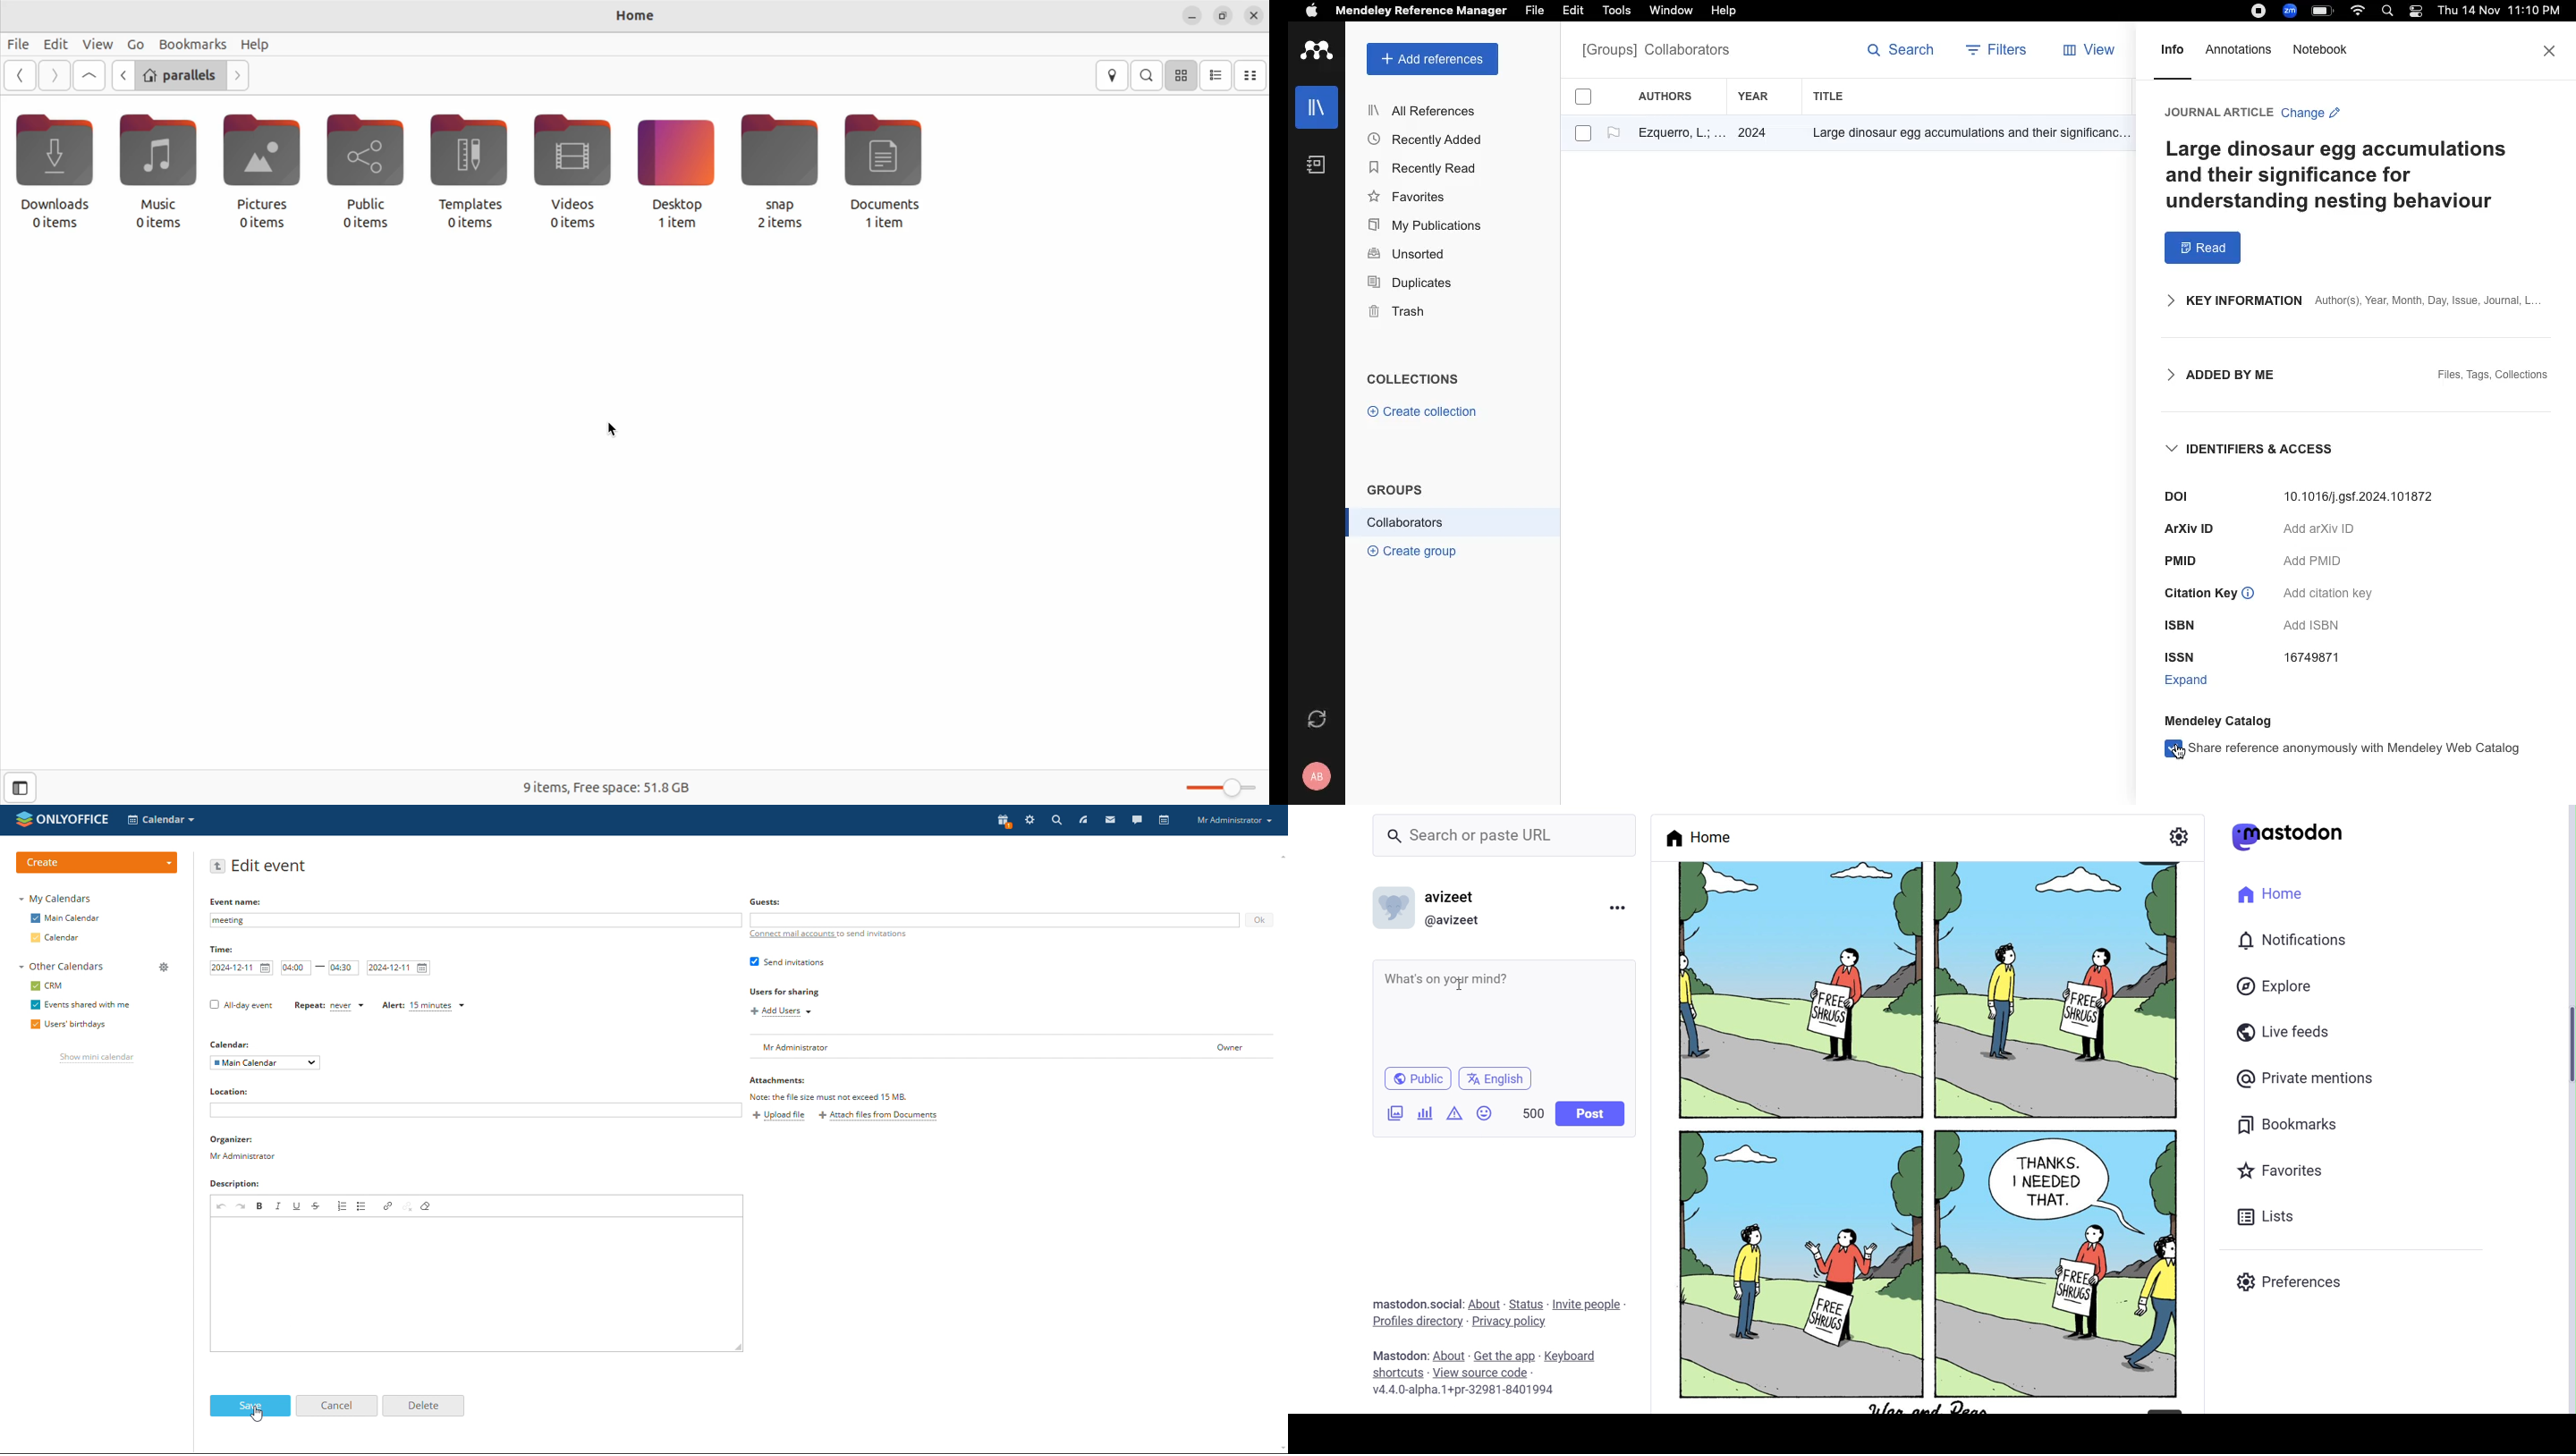 Image resolution: width=2576 pixels, height=1456 pixels. I want to click on Live Feeds, so click(2284, 1032).